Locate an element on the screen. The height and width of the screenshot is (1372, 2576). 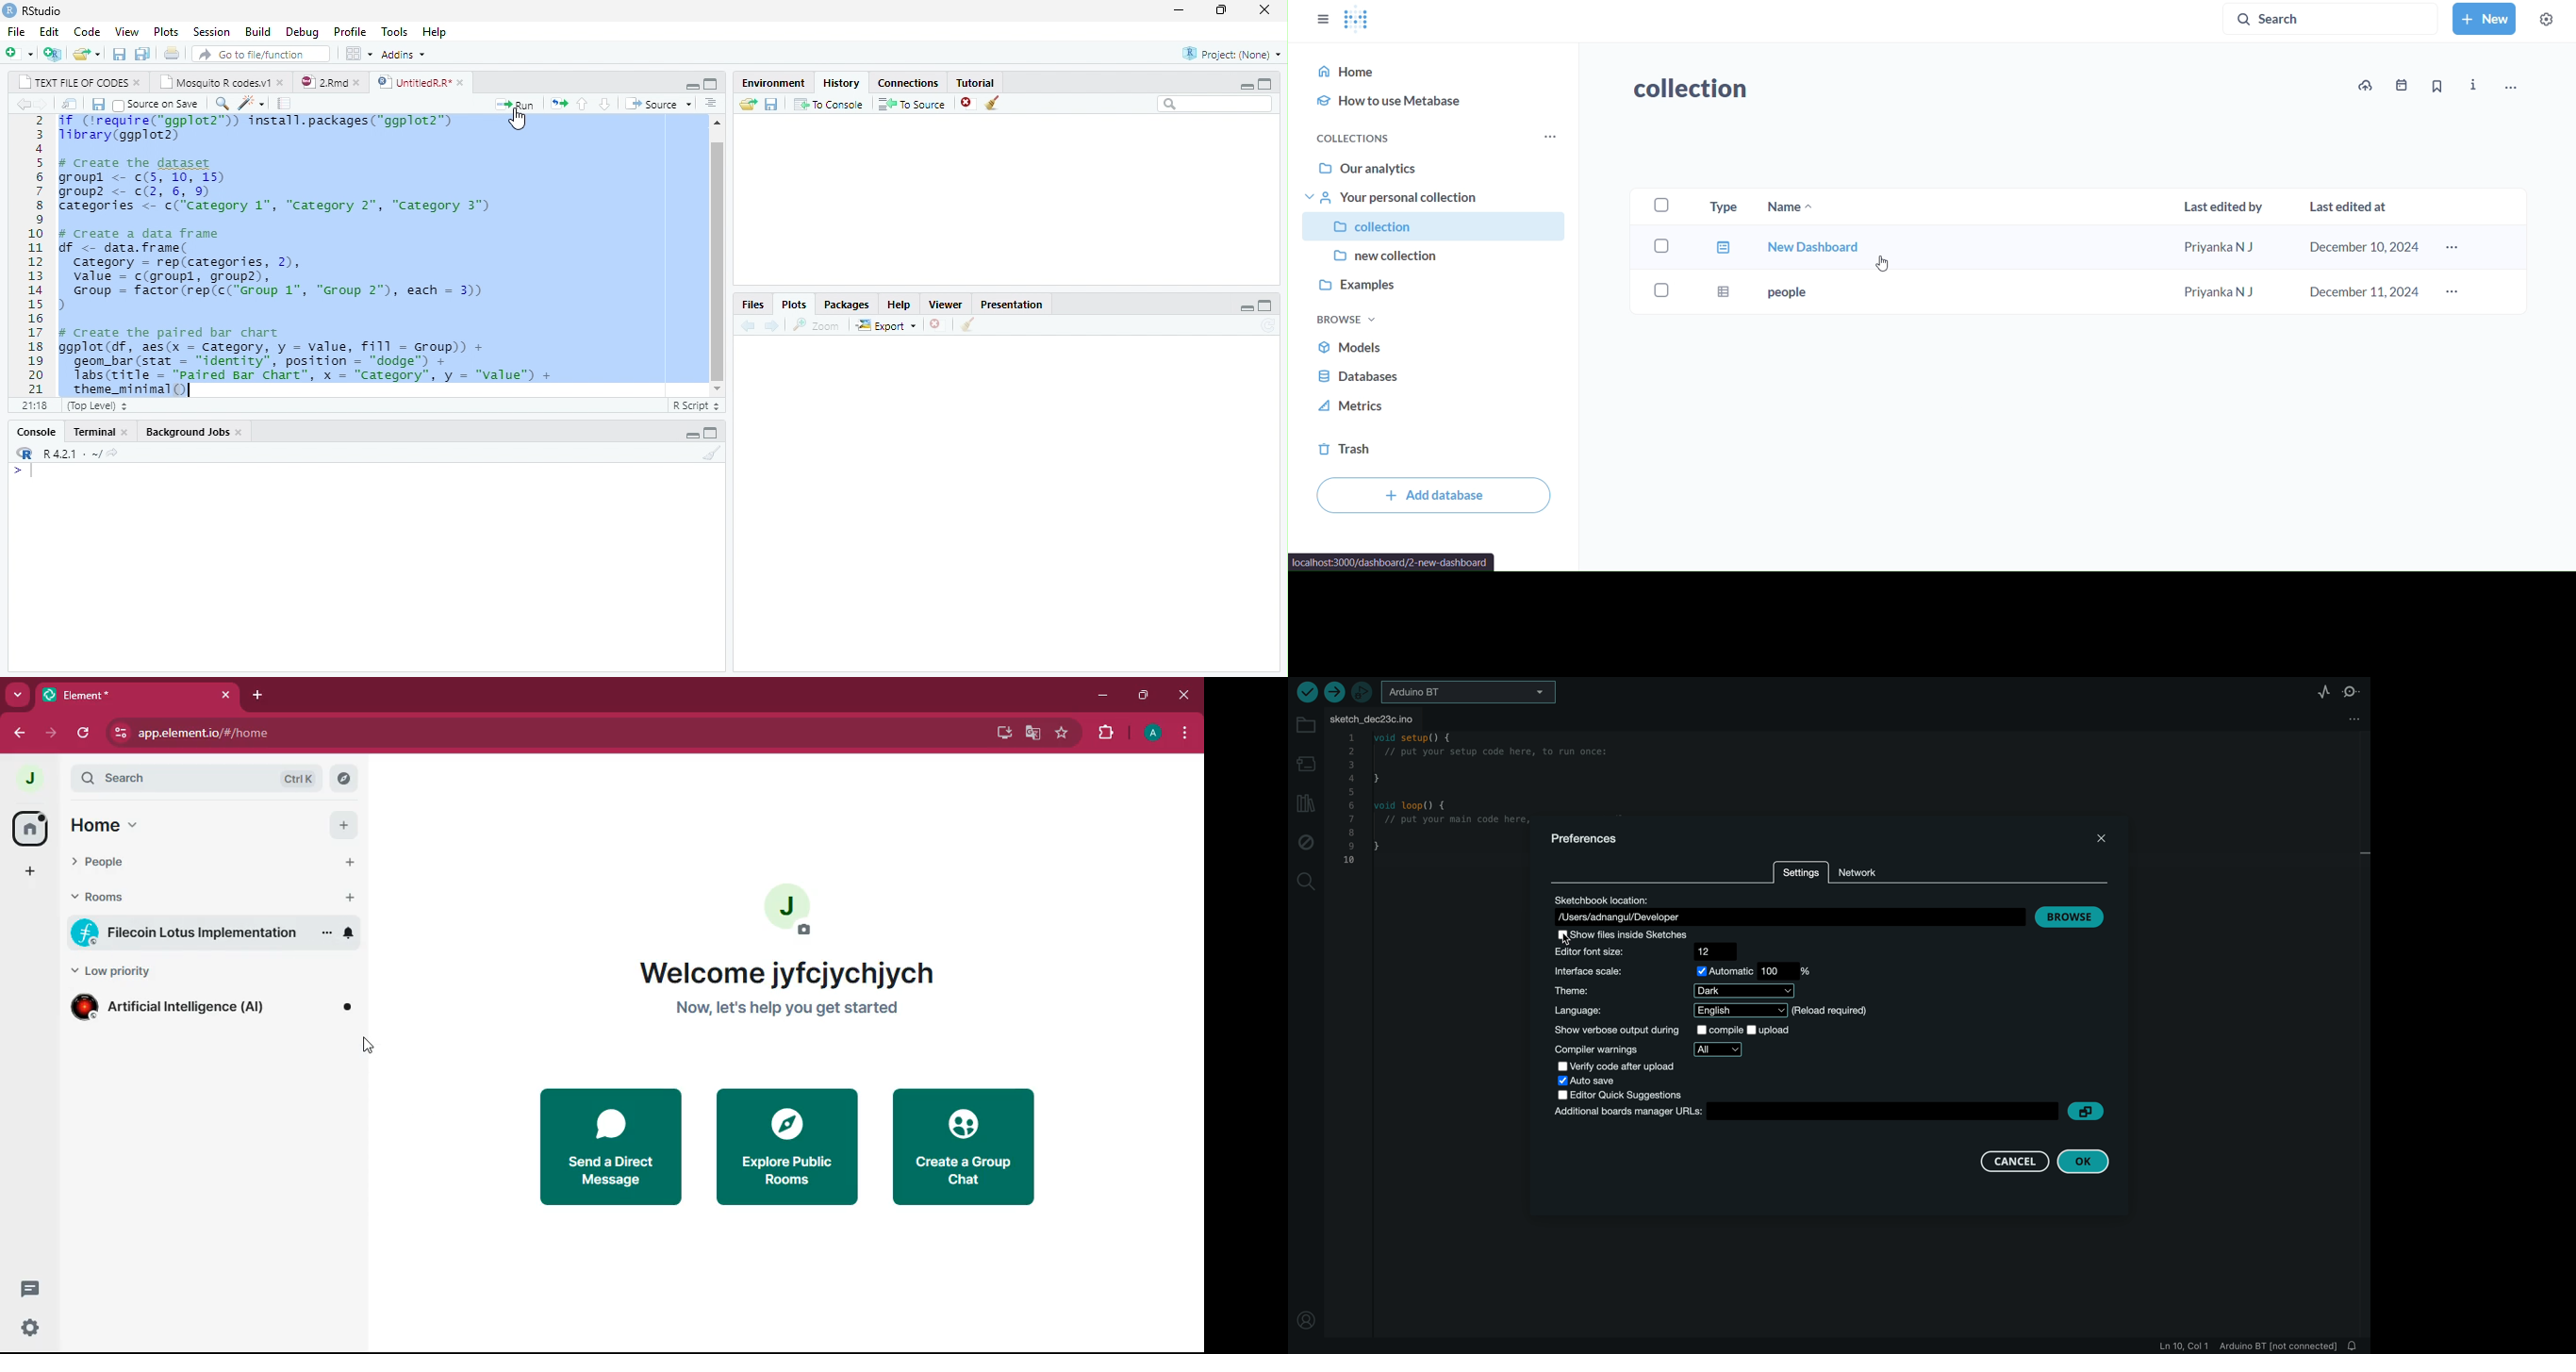
quick settings is located at coordinates (31, 1327).